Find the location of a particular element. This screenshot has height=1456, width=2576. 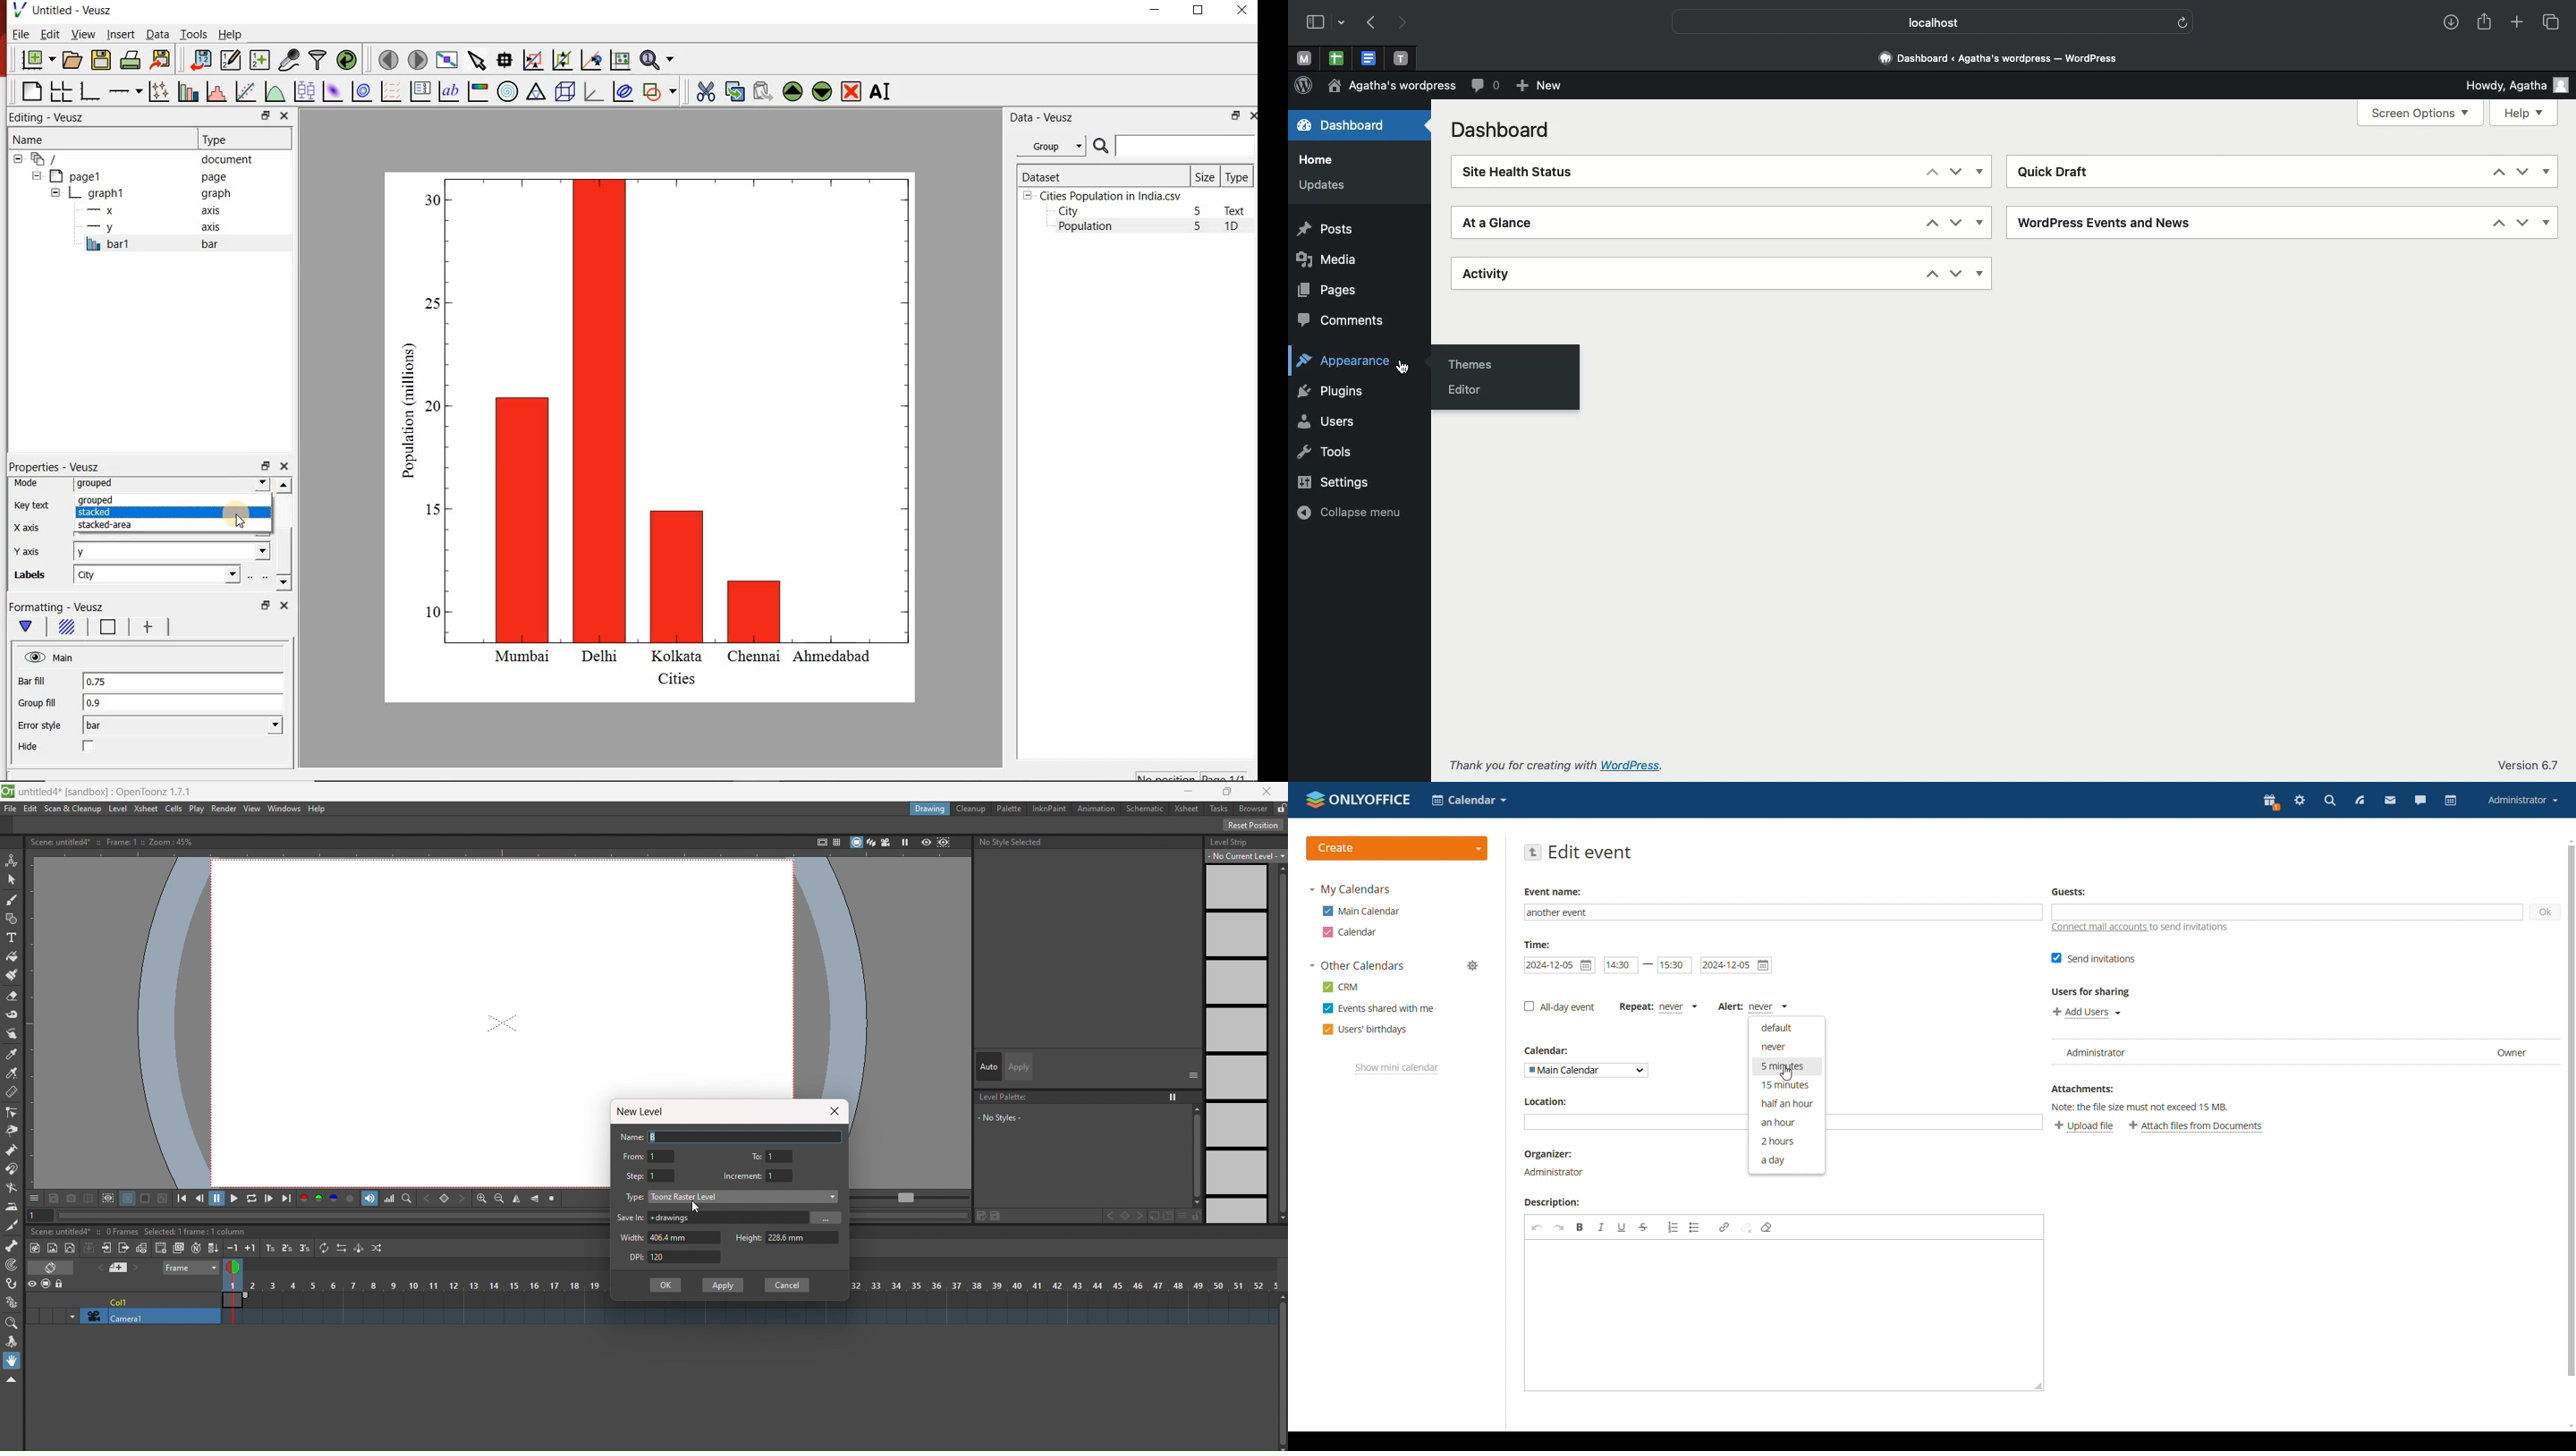

reset position is located at coordinates (1254, 825).